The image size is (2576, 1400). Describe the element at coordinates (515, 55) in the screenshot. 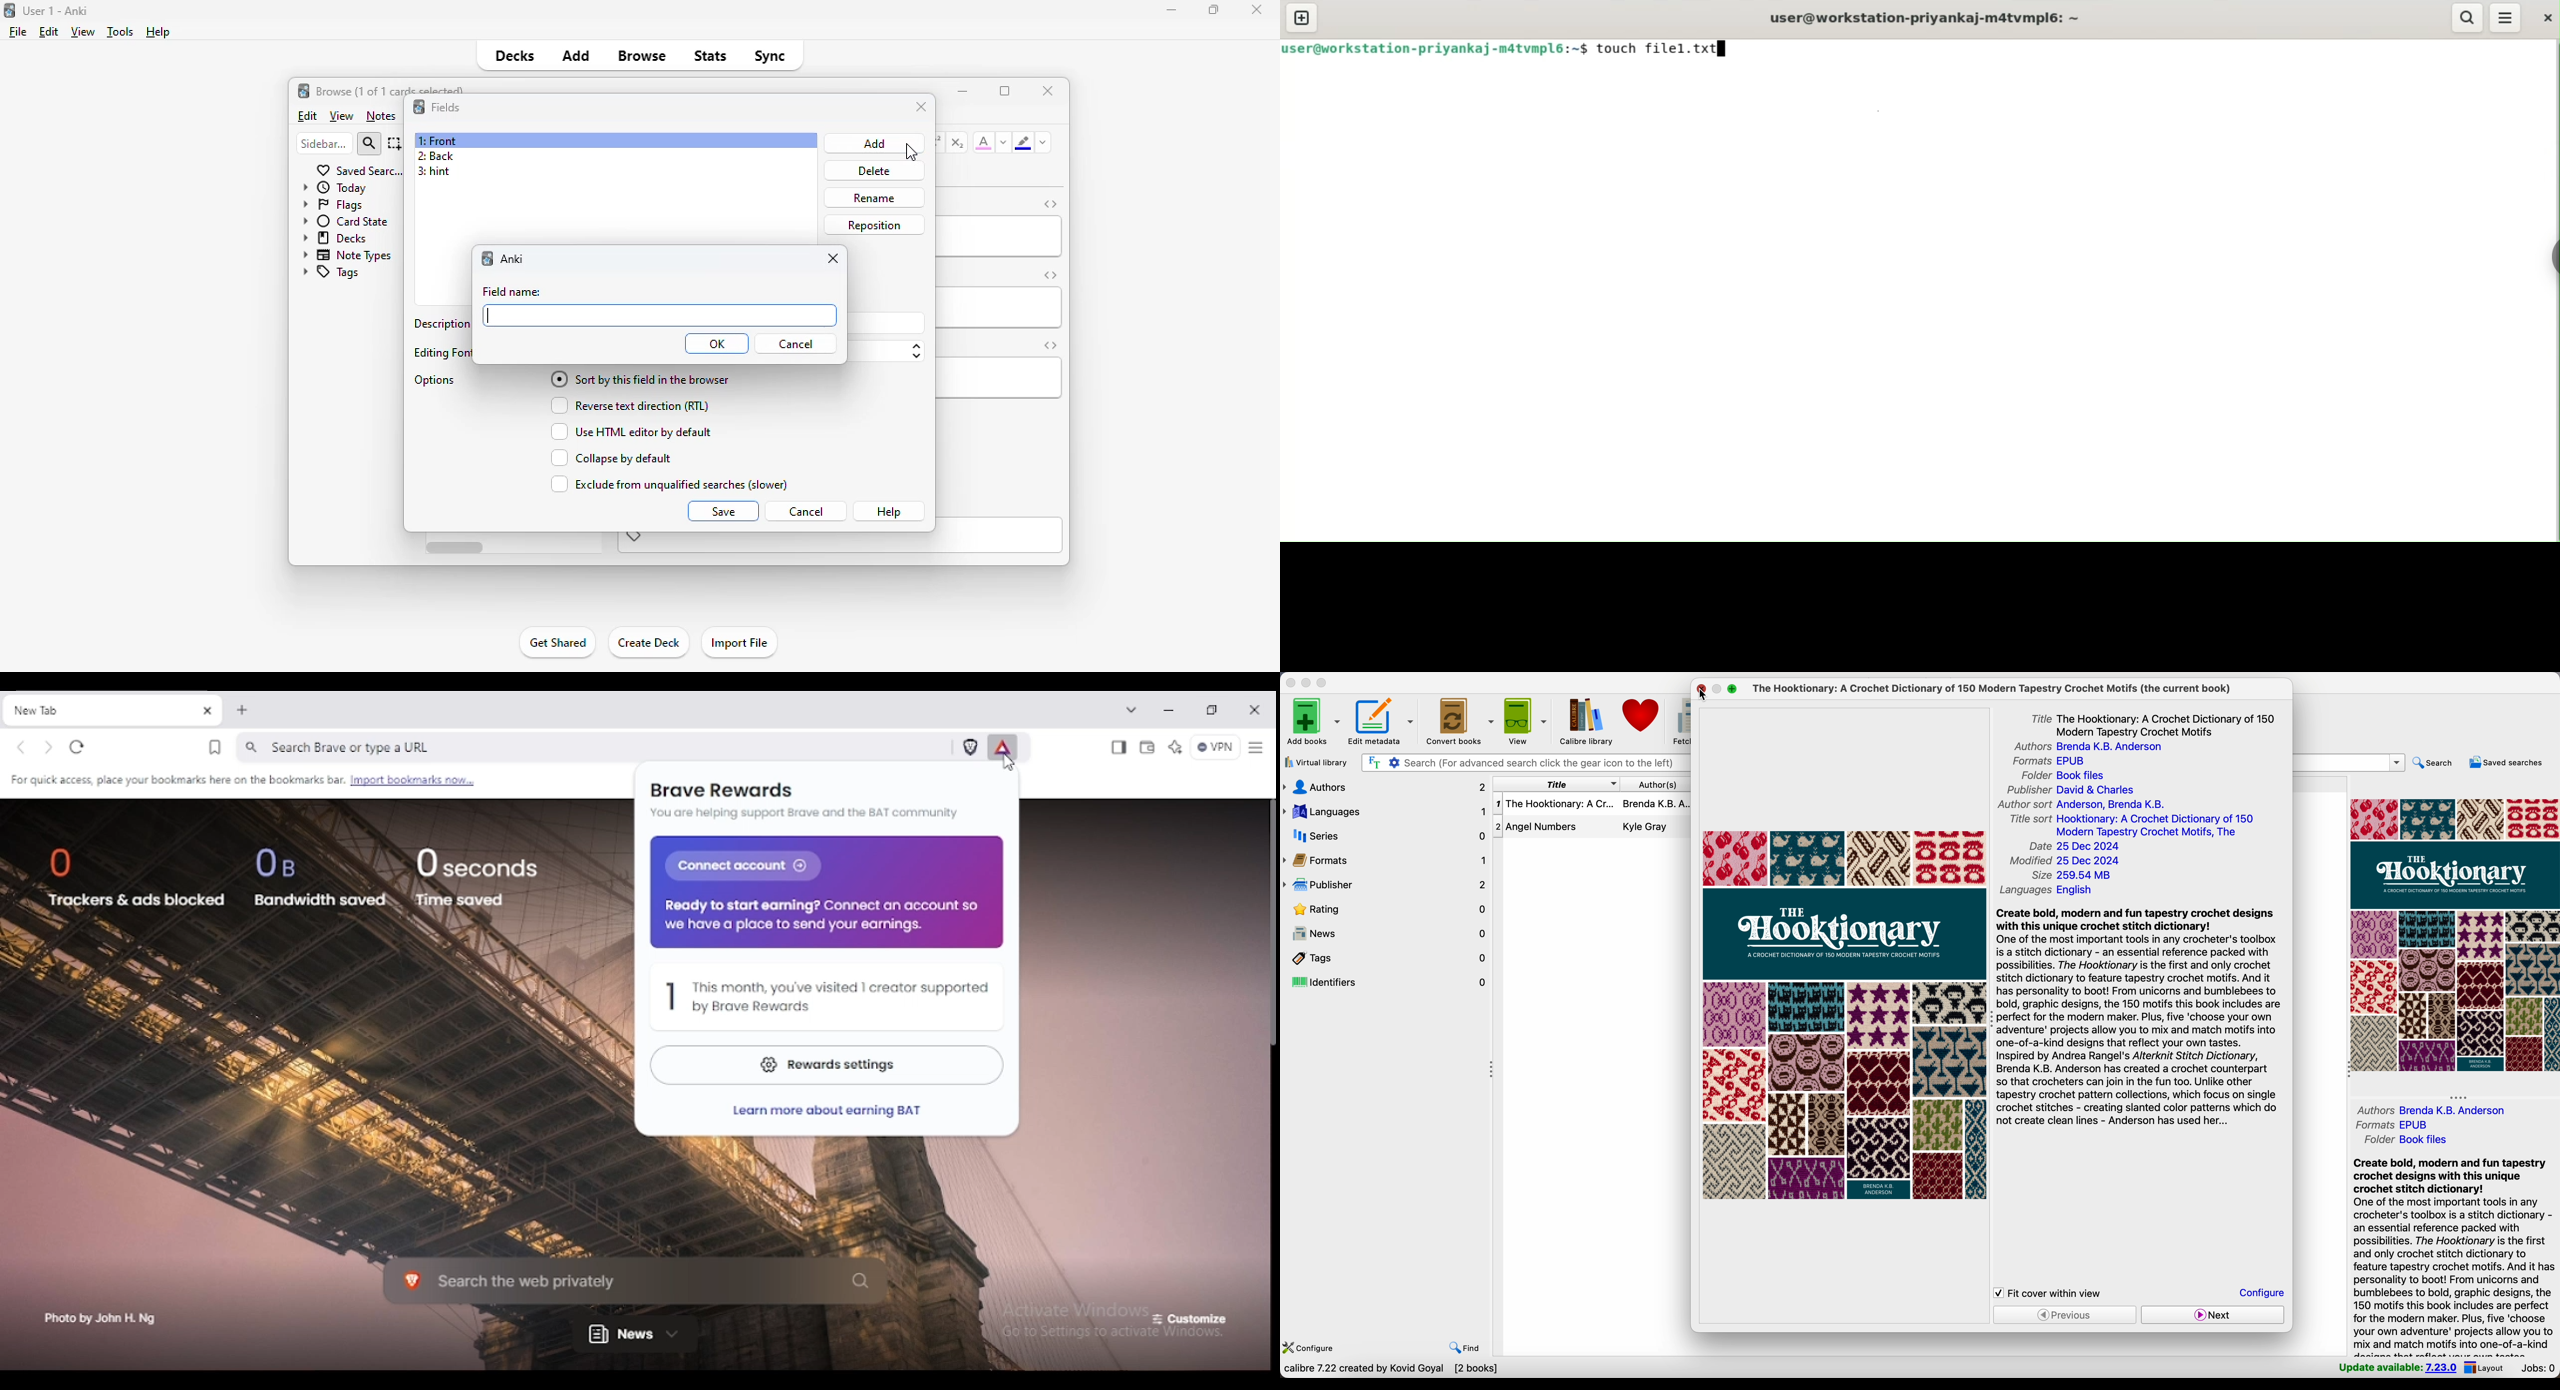

I see `decks` at that location.